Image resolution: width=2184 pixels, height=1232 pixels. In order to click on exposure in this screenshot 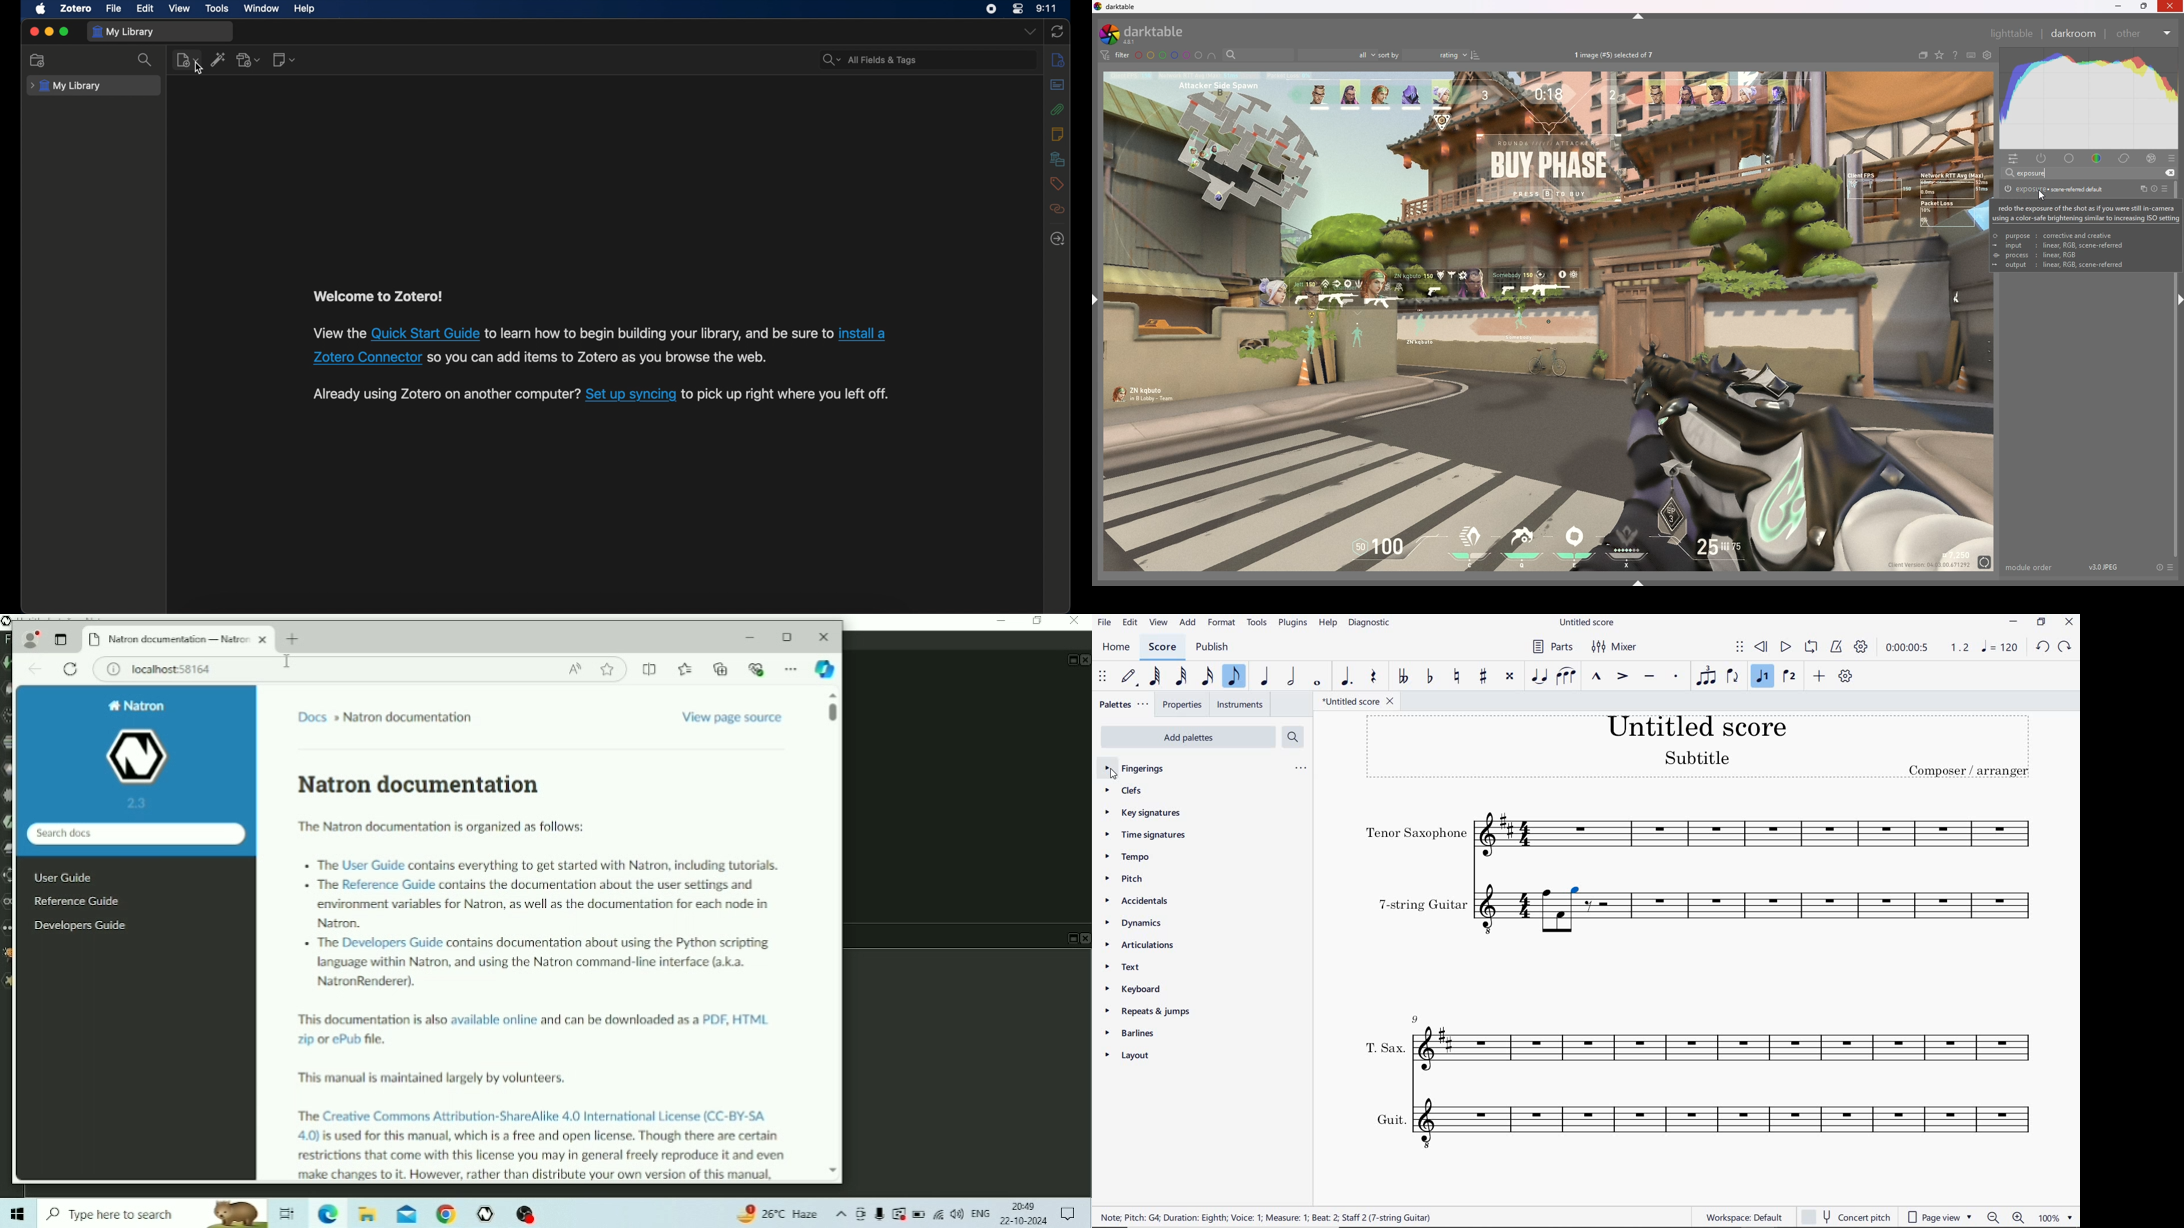, I will do `click(2032, 173)`.